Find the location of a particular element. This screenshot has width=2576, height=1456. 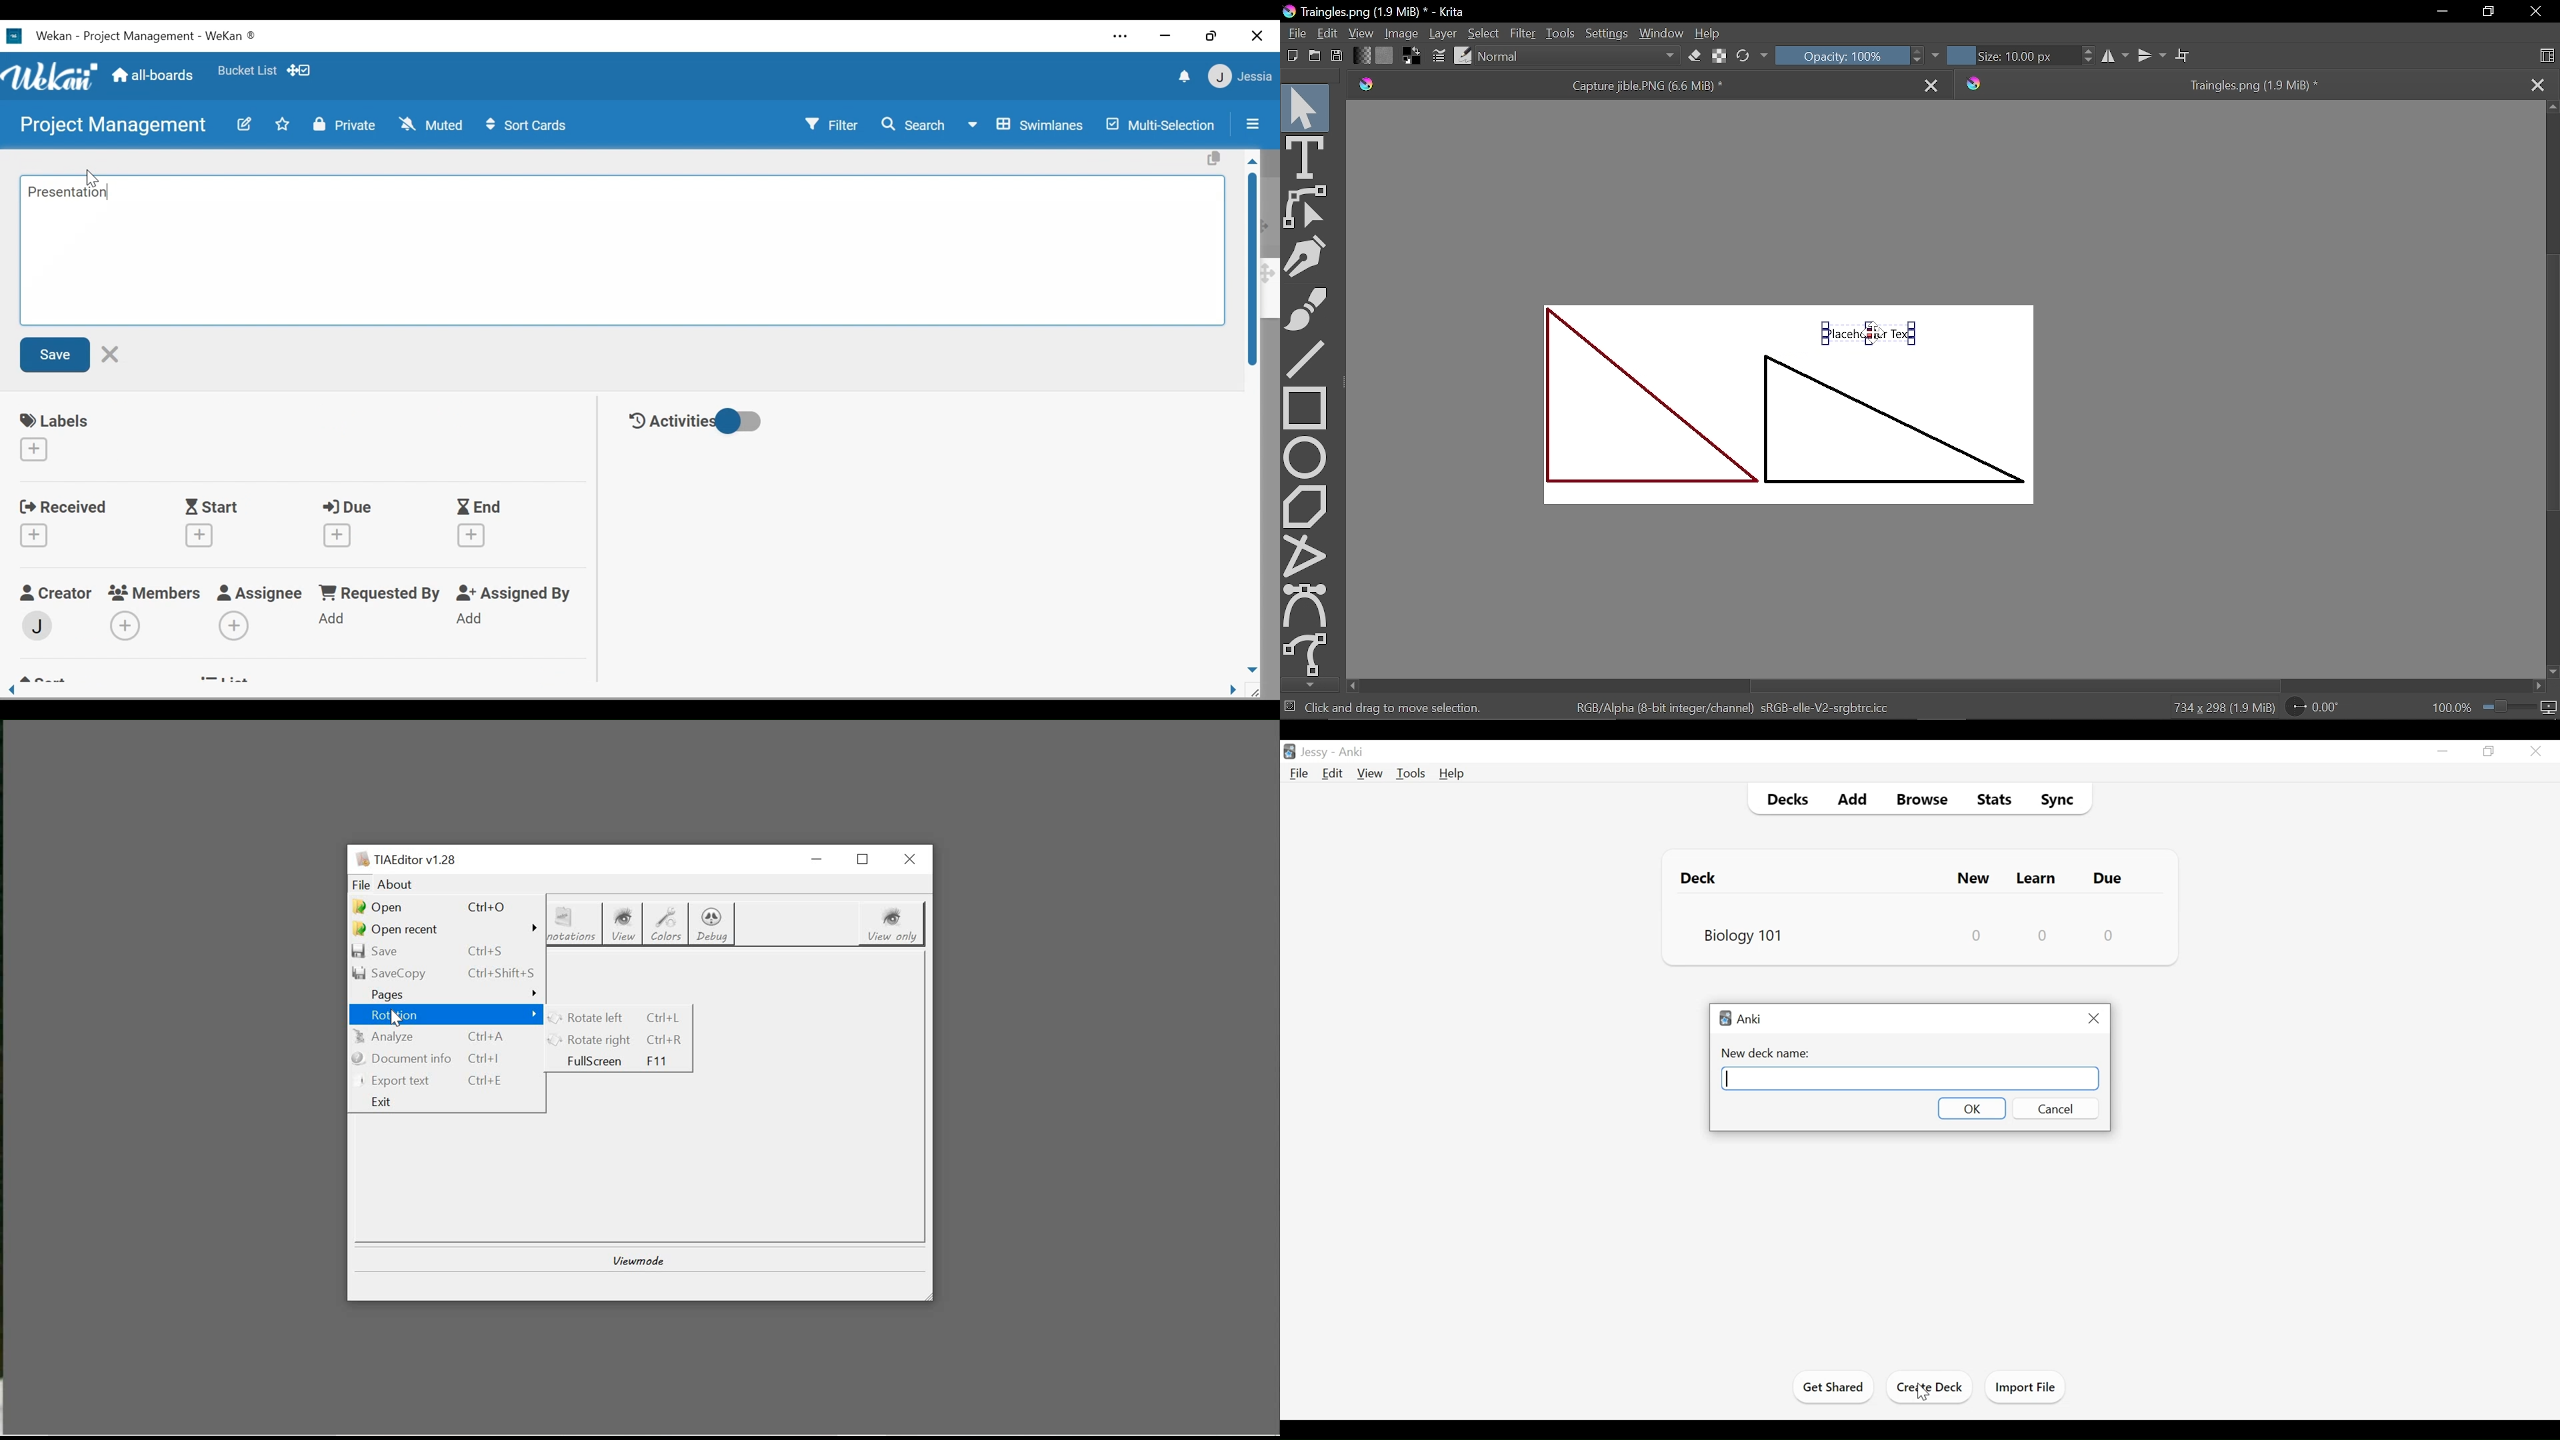

View is located at coordinates (1369, 773).